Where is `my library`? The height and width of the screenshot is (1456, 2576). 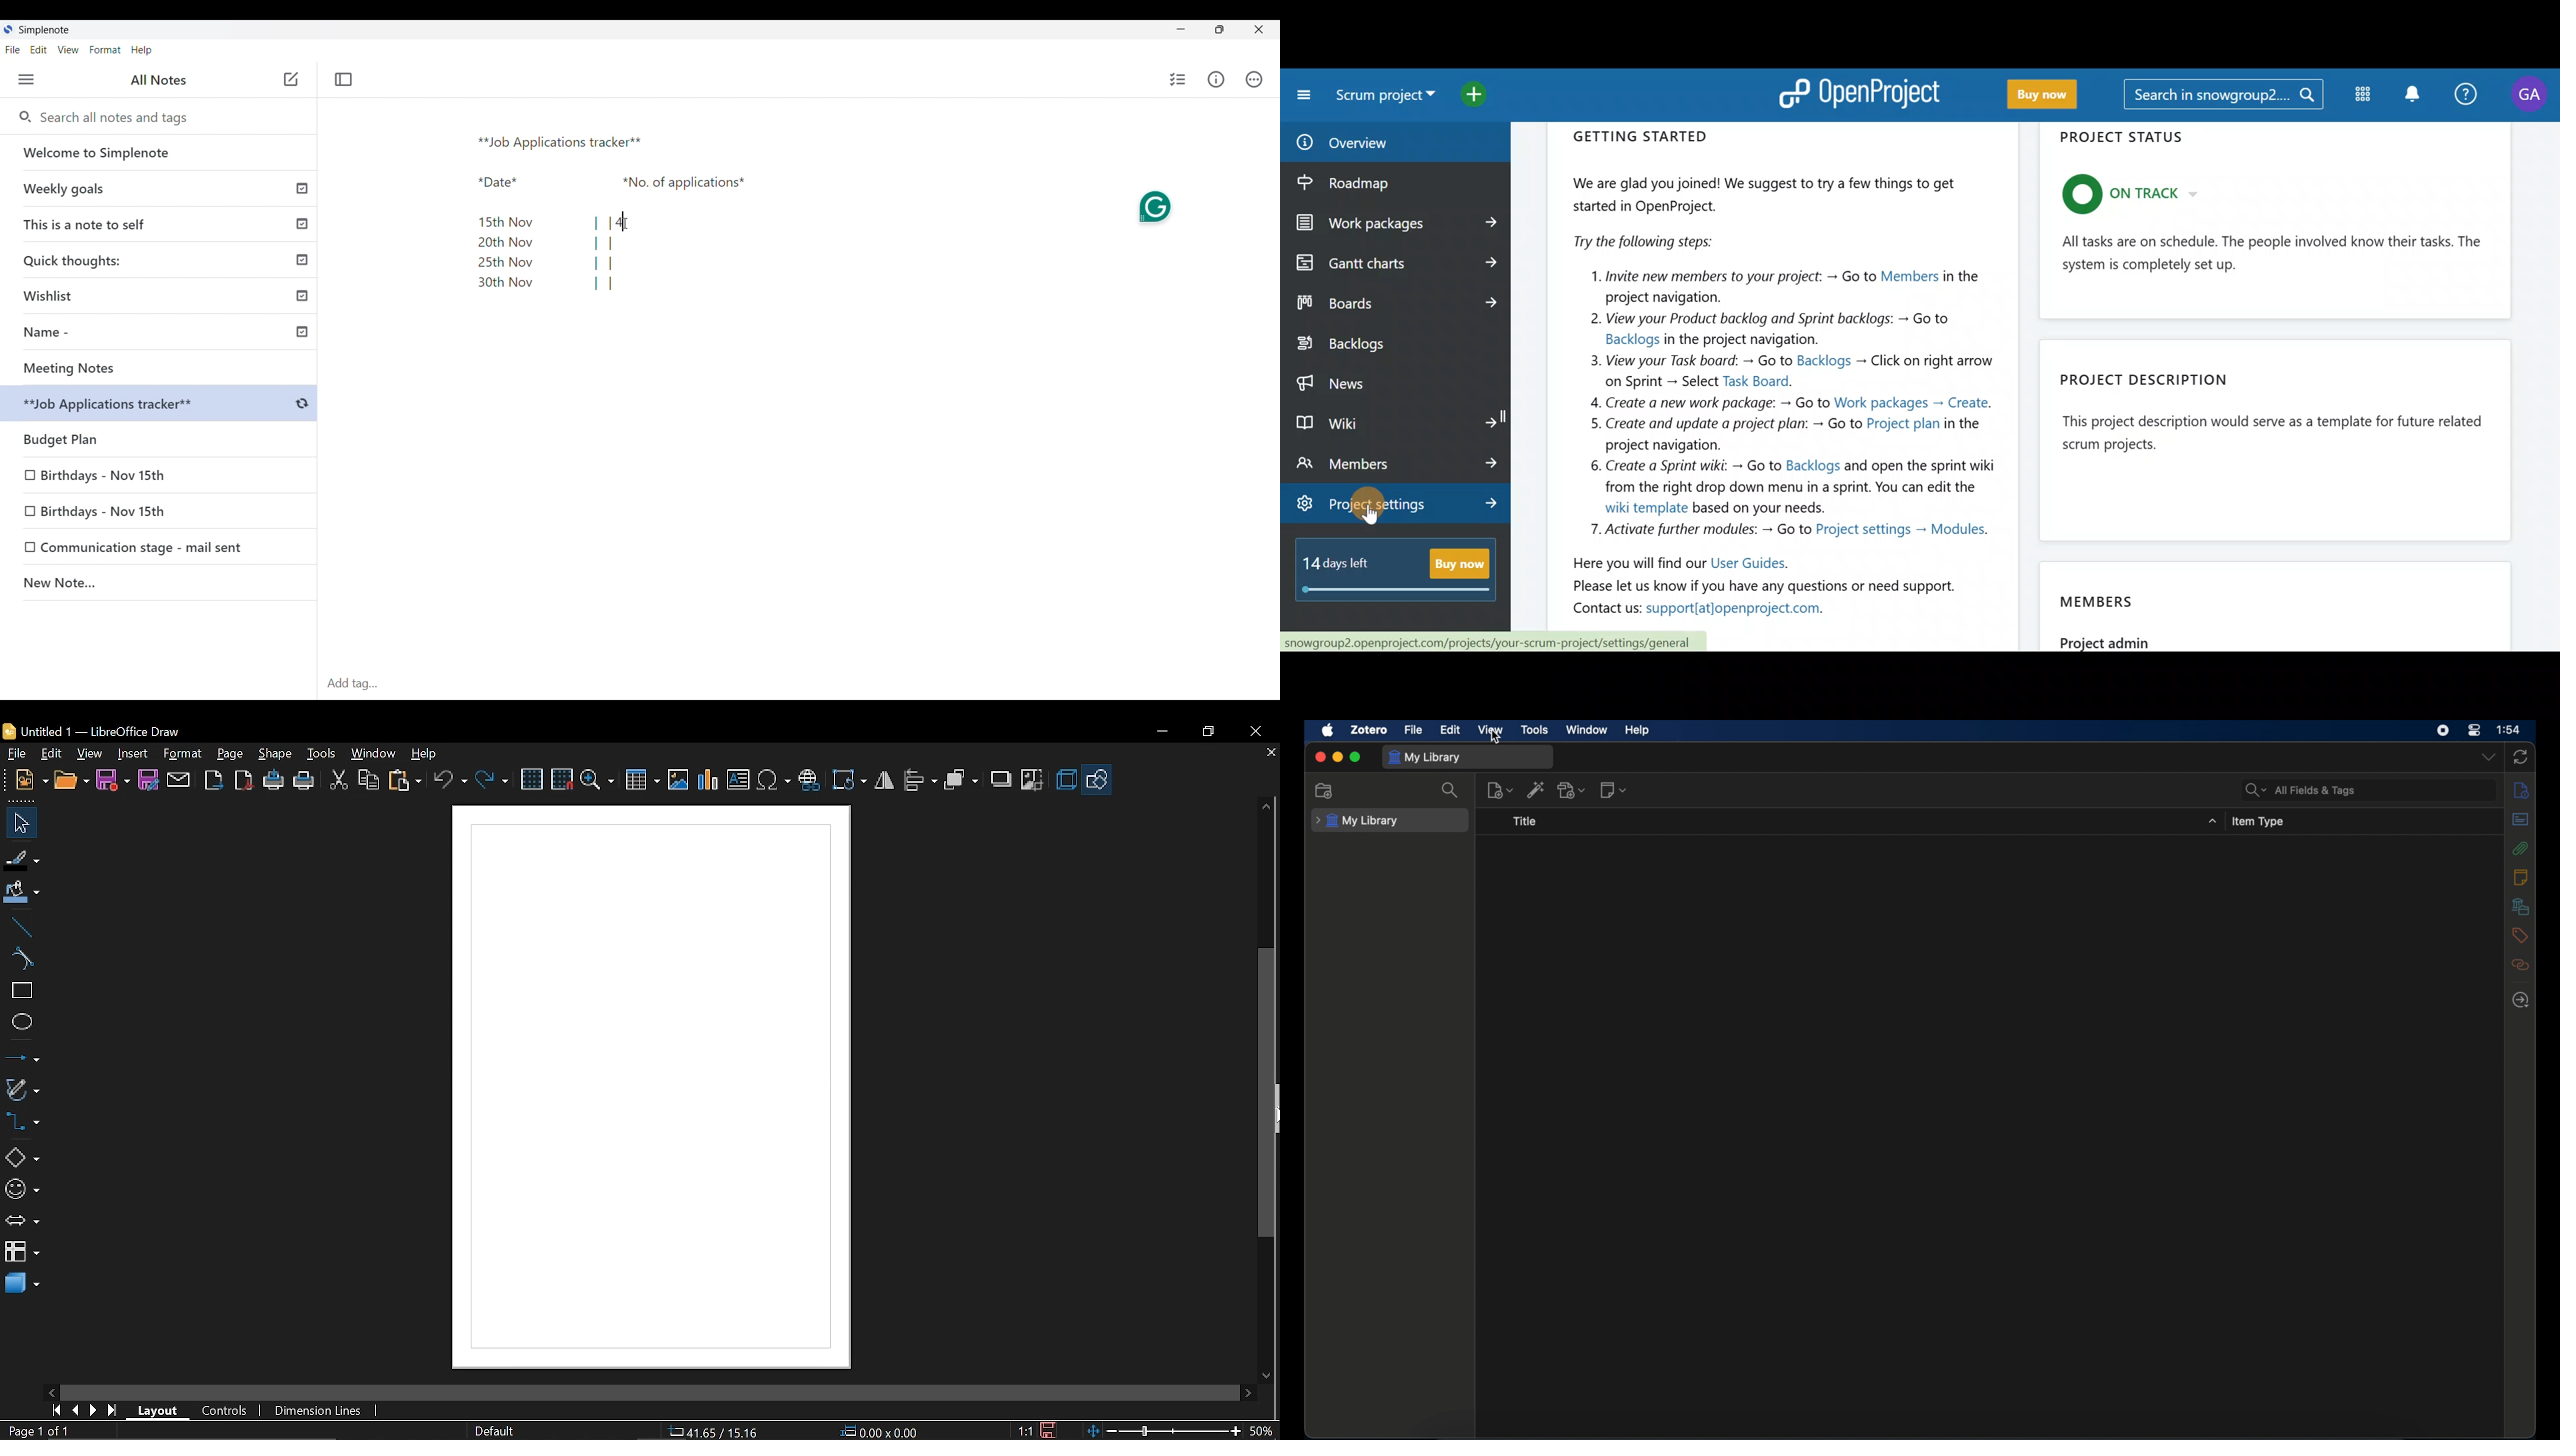
my library is located at coordinates (1359, 821).